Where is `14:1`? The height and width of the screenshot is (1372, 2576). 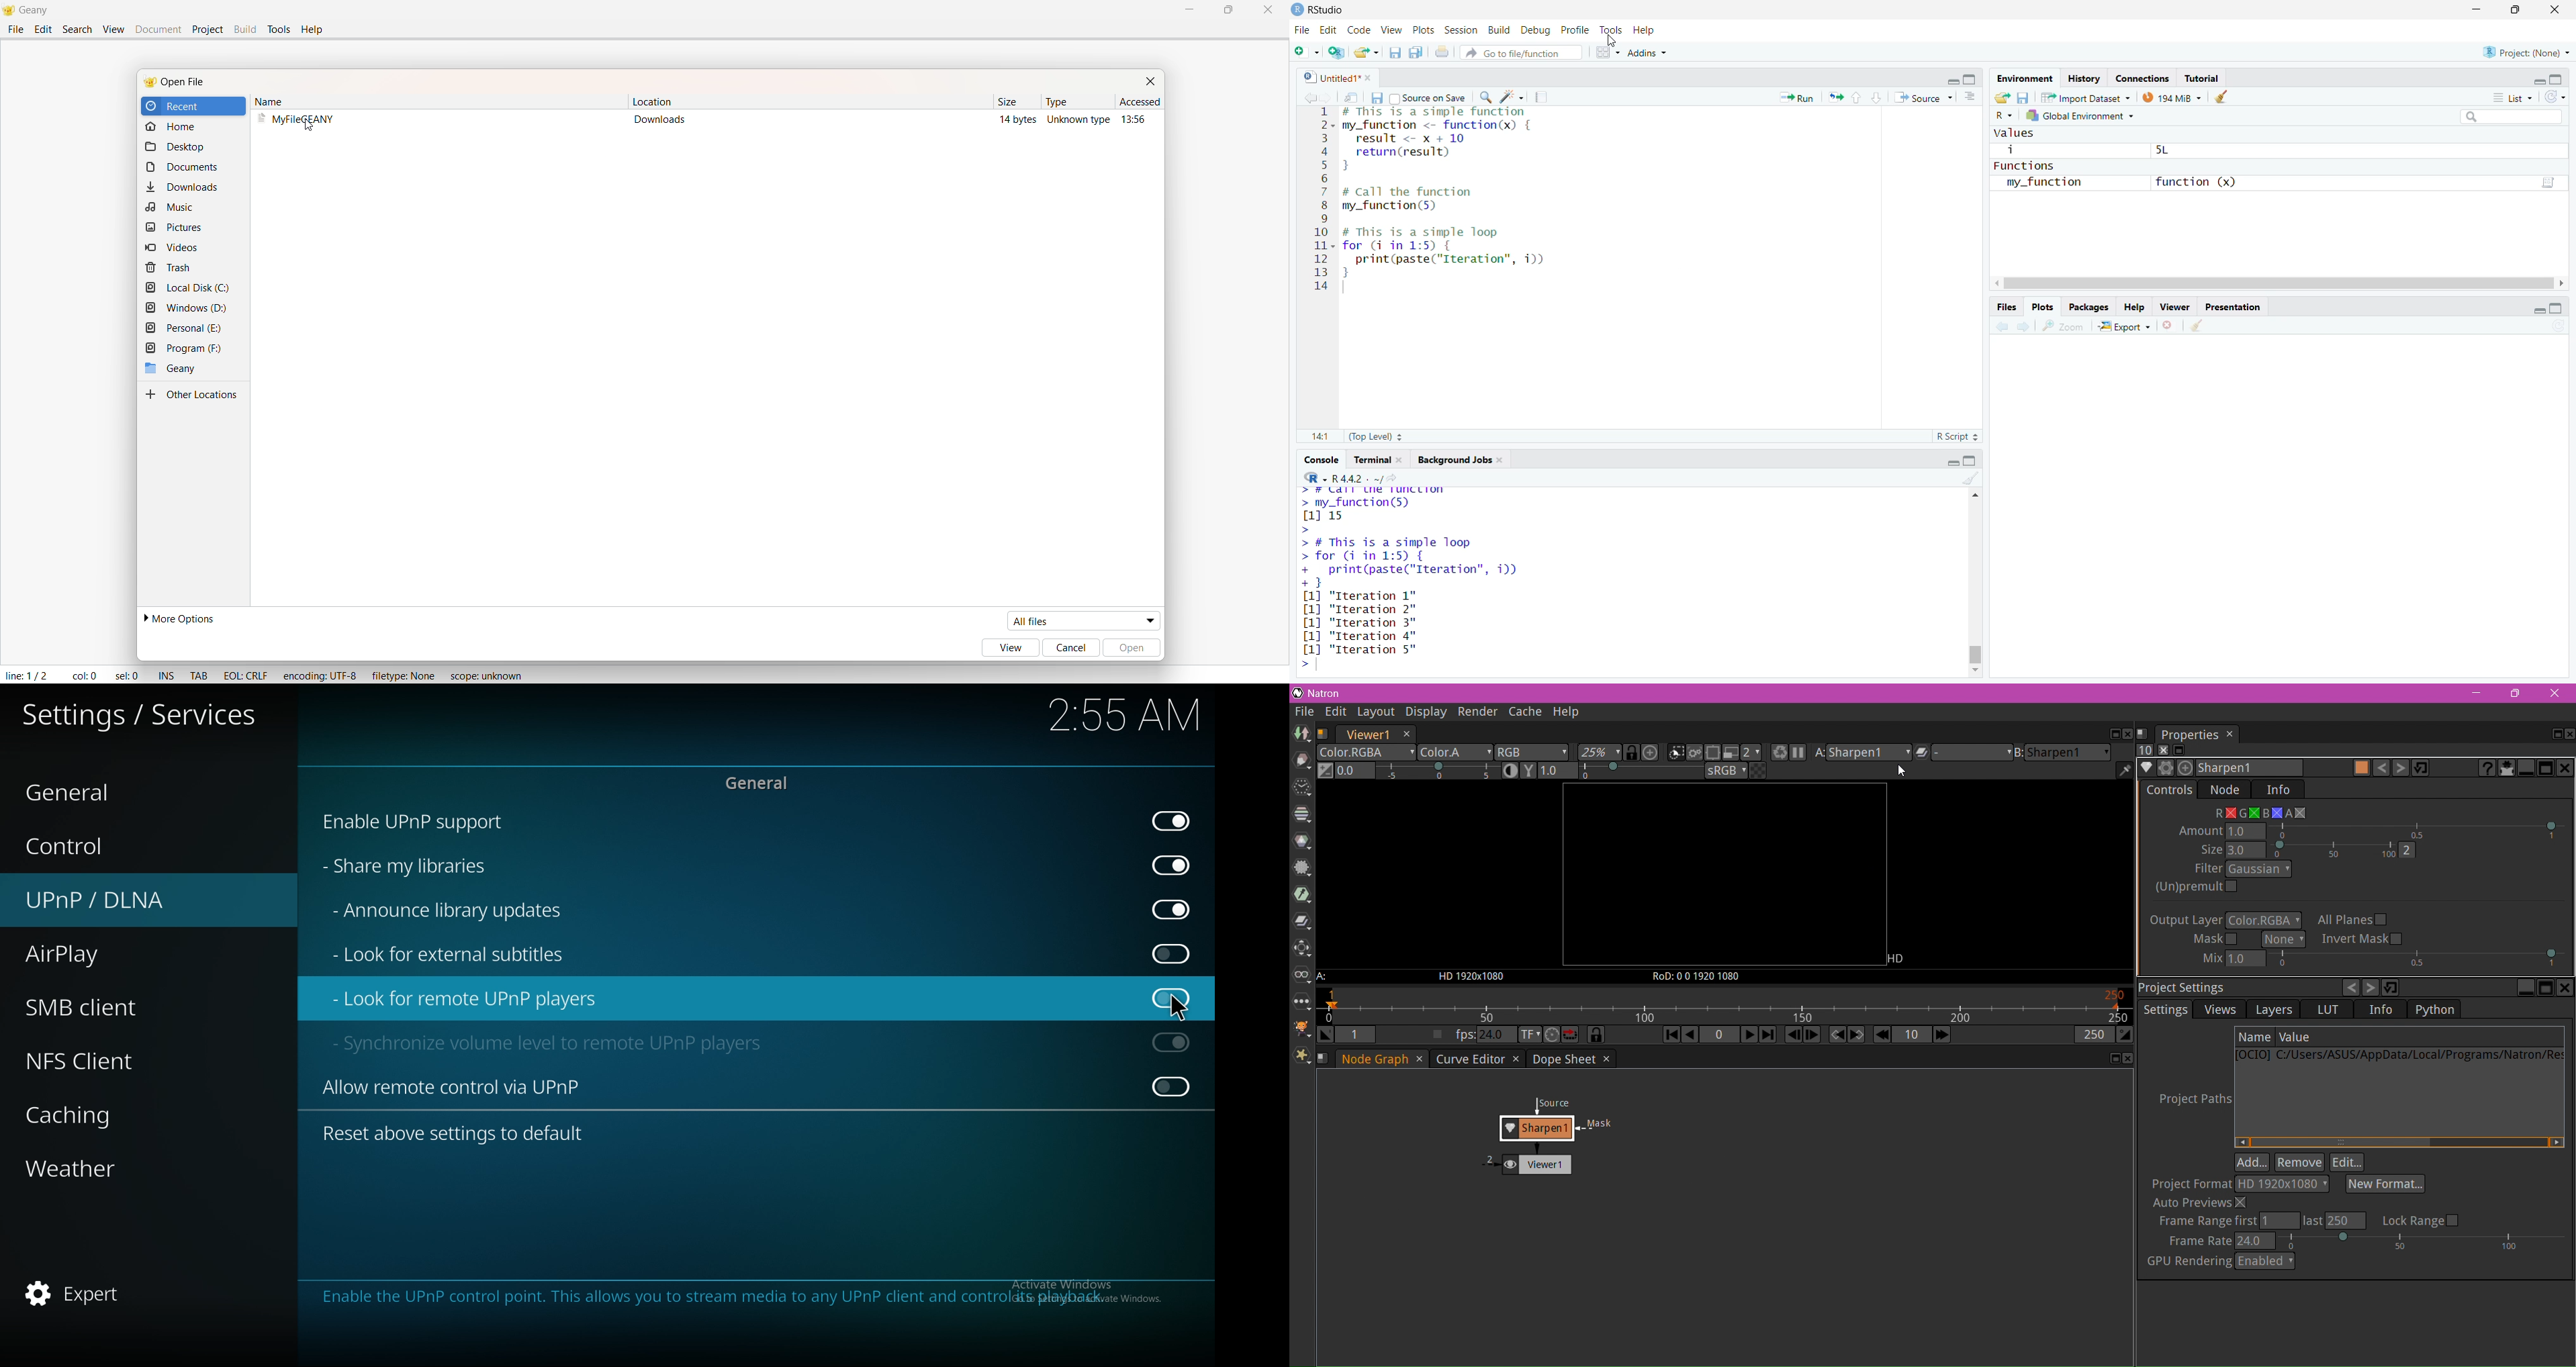
14:1 is located at coordinates (1320, 438).